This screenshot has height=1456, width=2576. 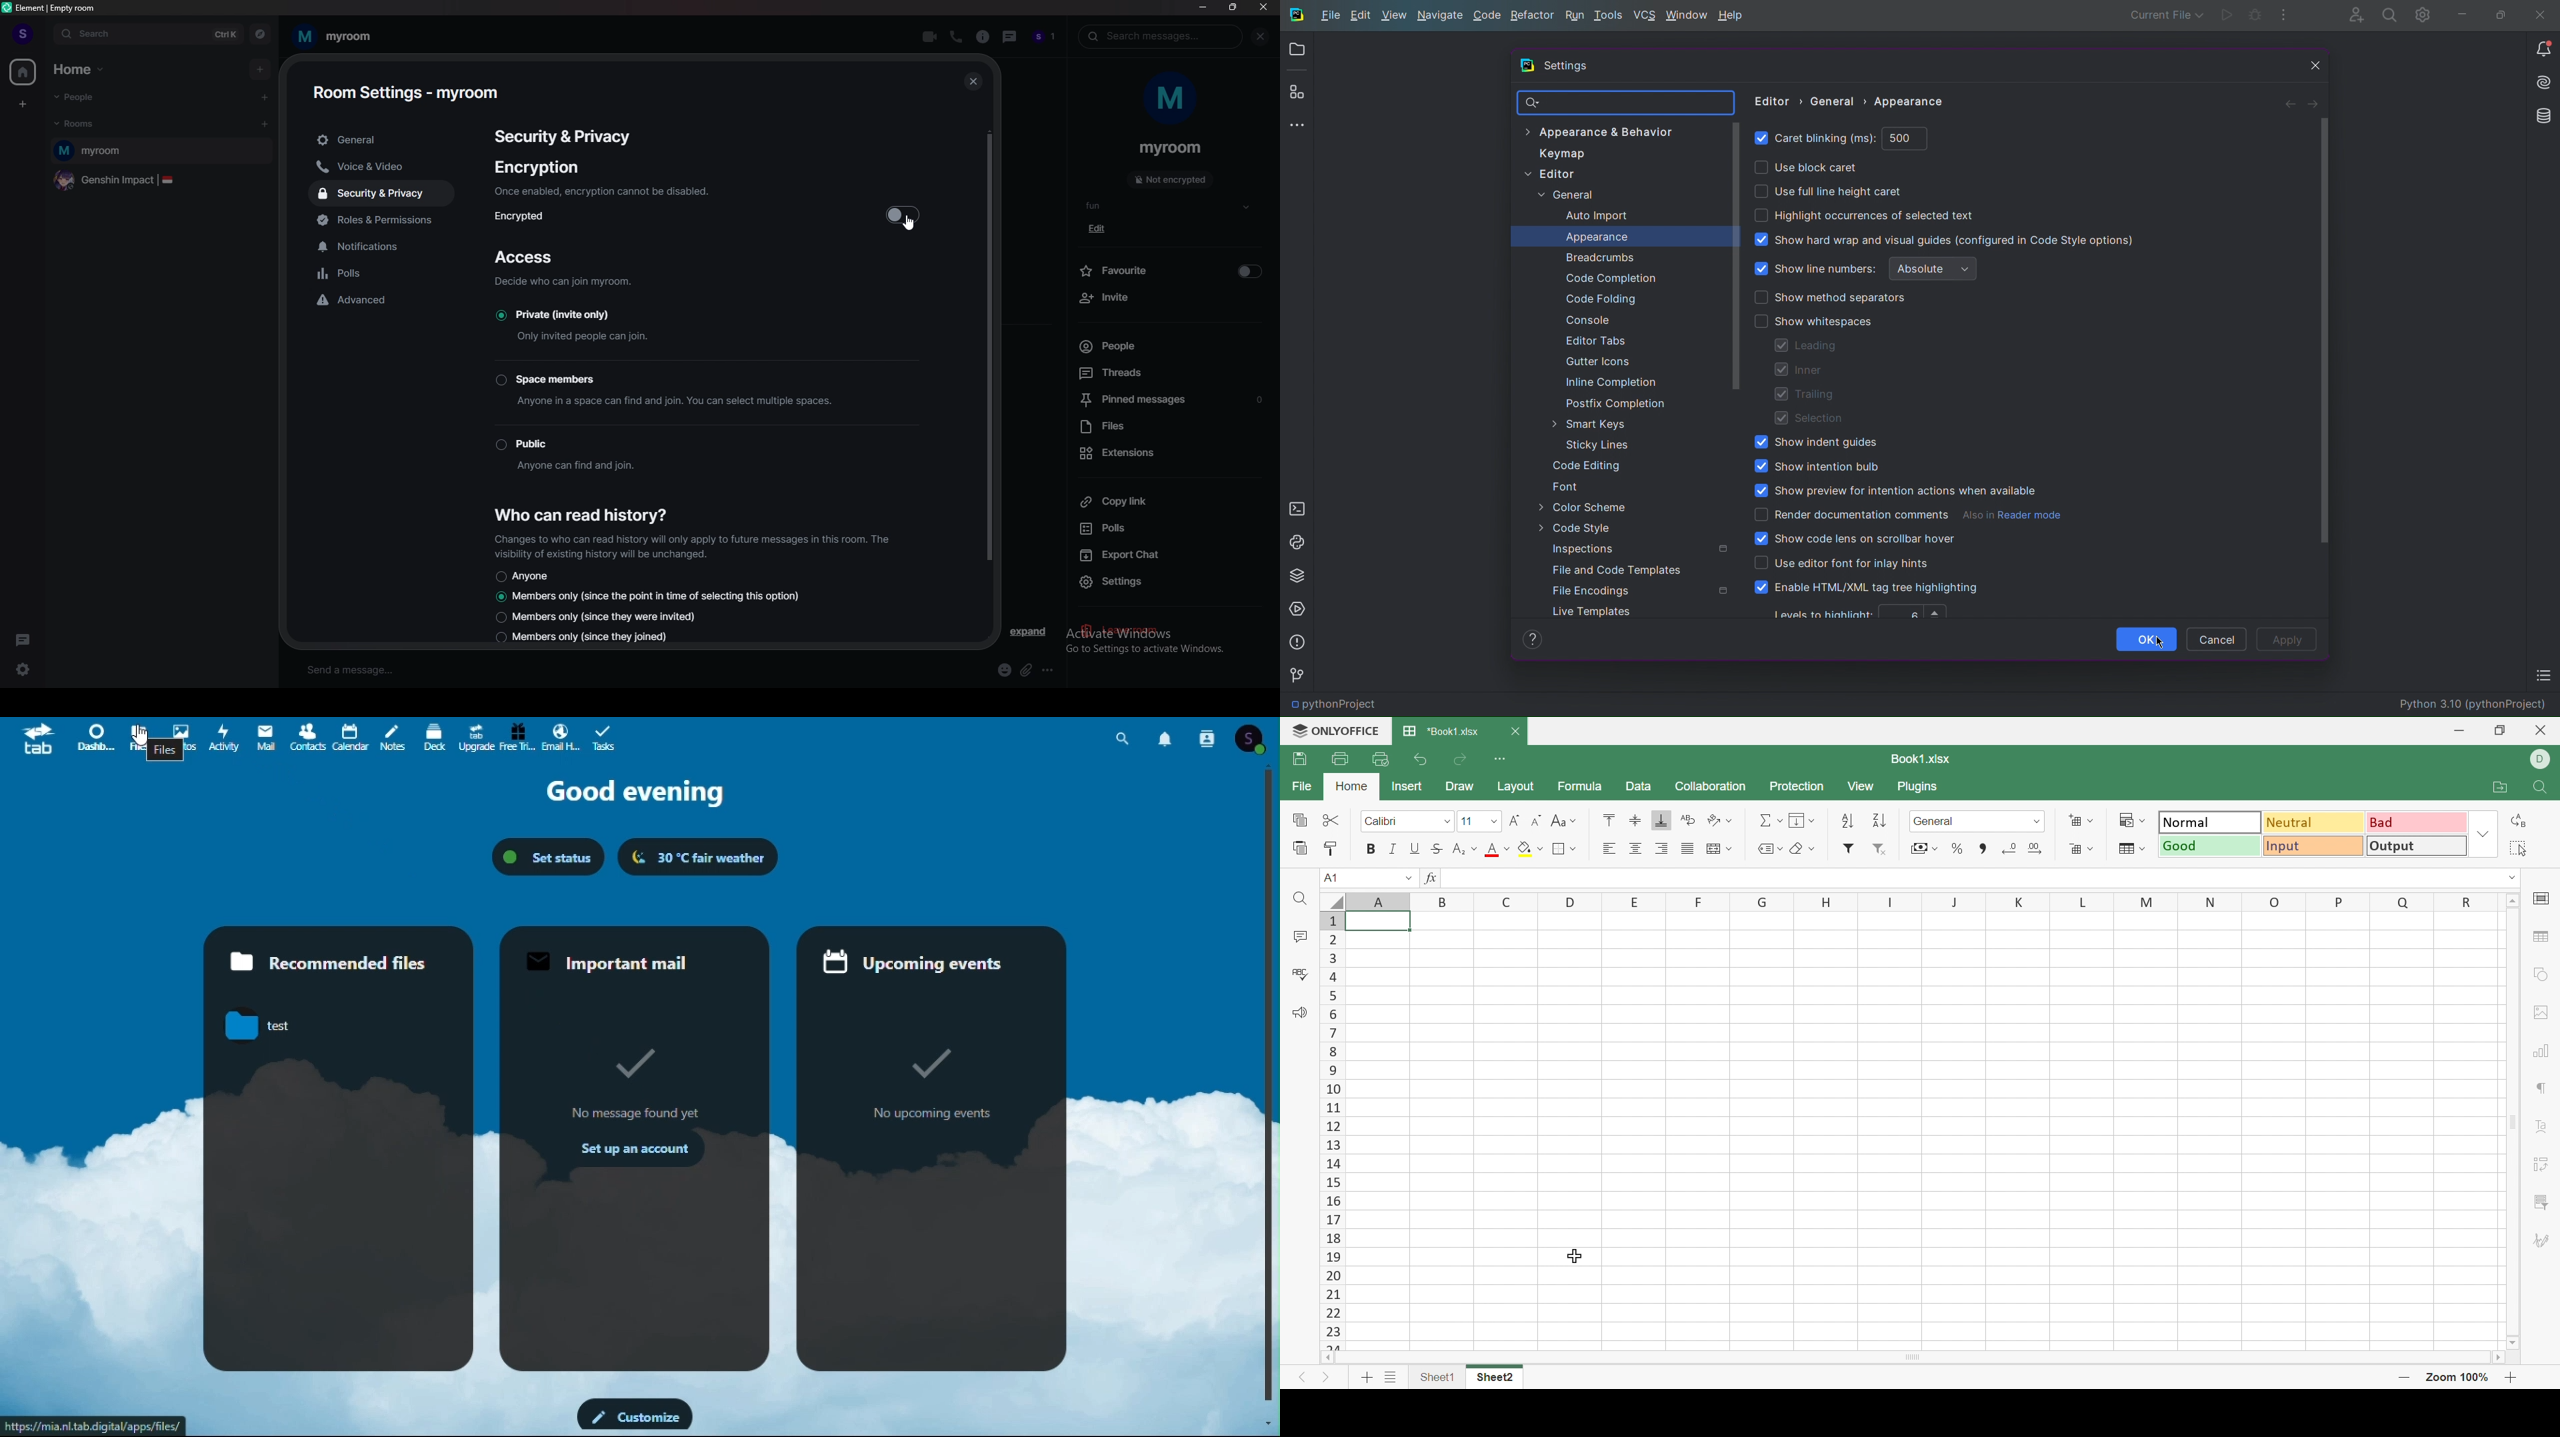 I want to click on Align Bottom, so click(x=1663, y=820).